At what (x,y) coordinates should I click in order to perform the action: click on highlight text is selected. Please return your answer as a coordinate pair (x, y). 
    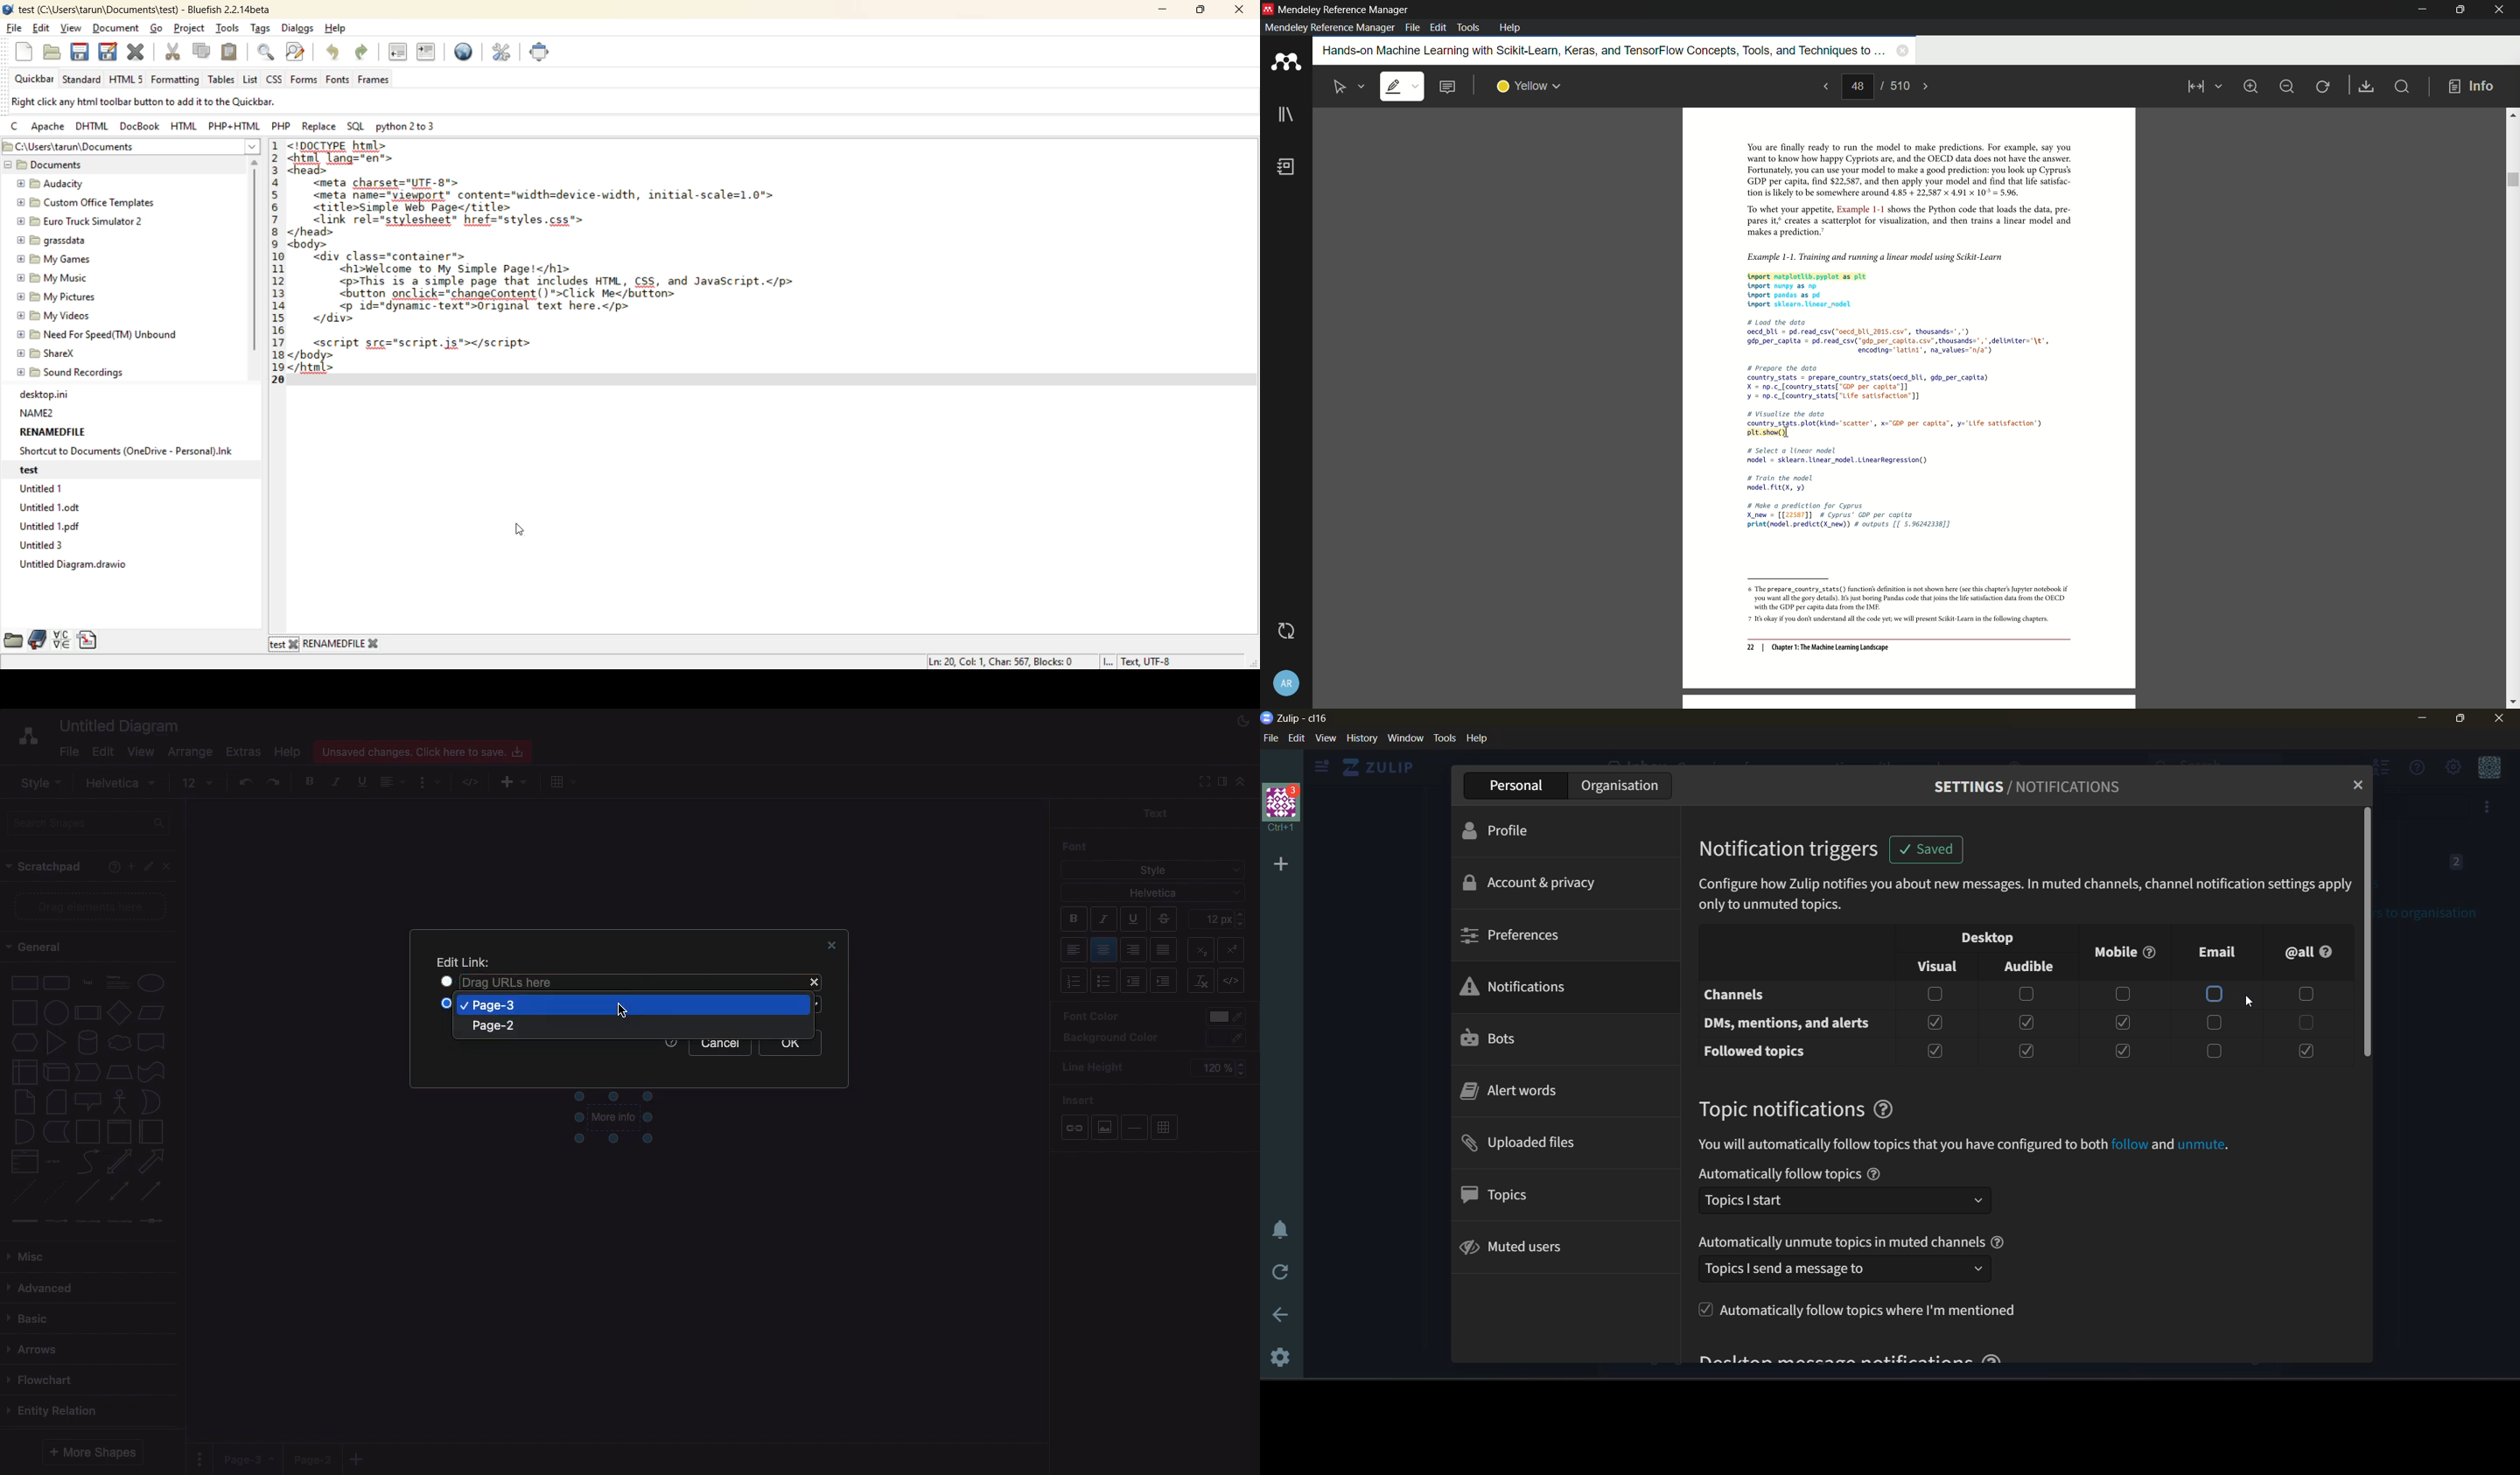
    Looking at the image, I should click on (1401, 87).